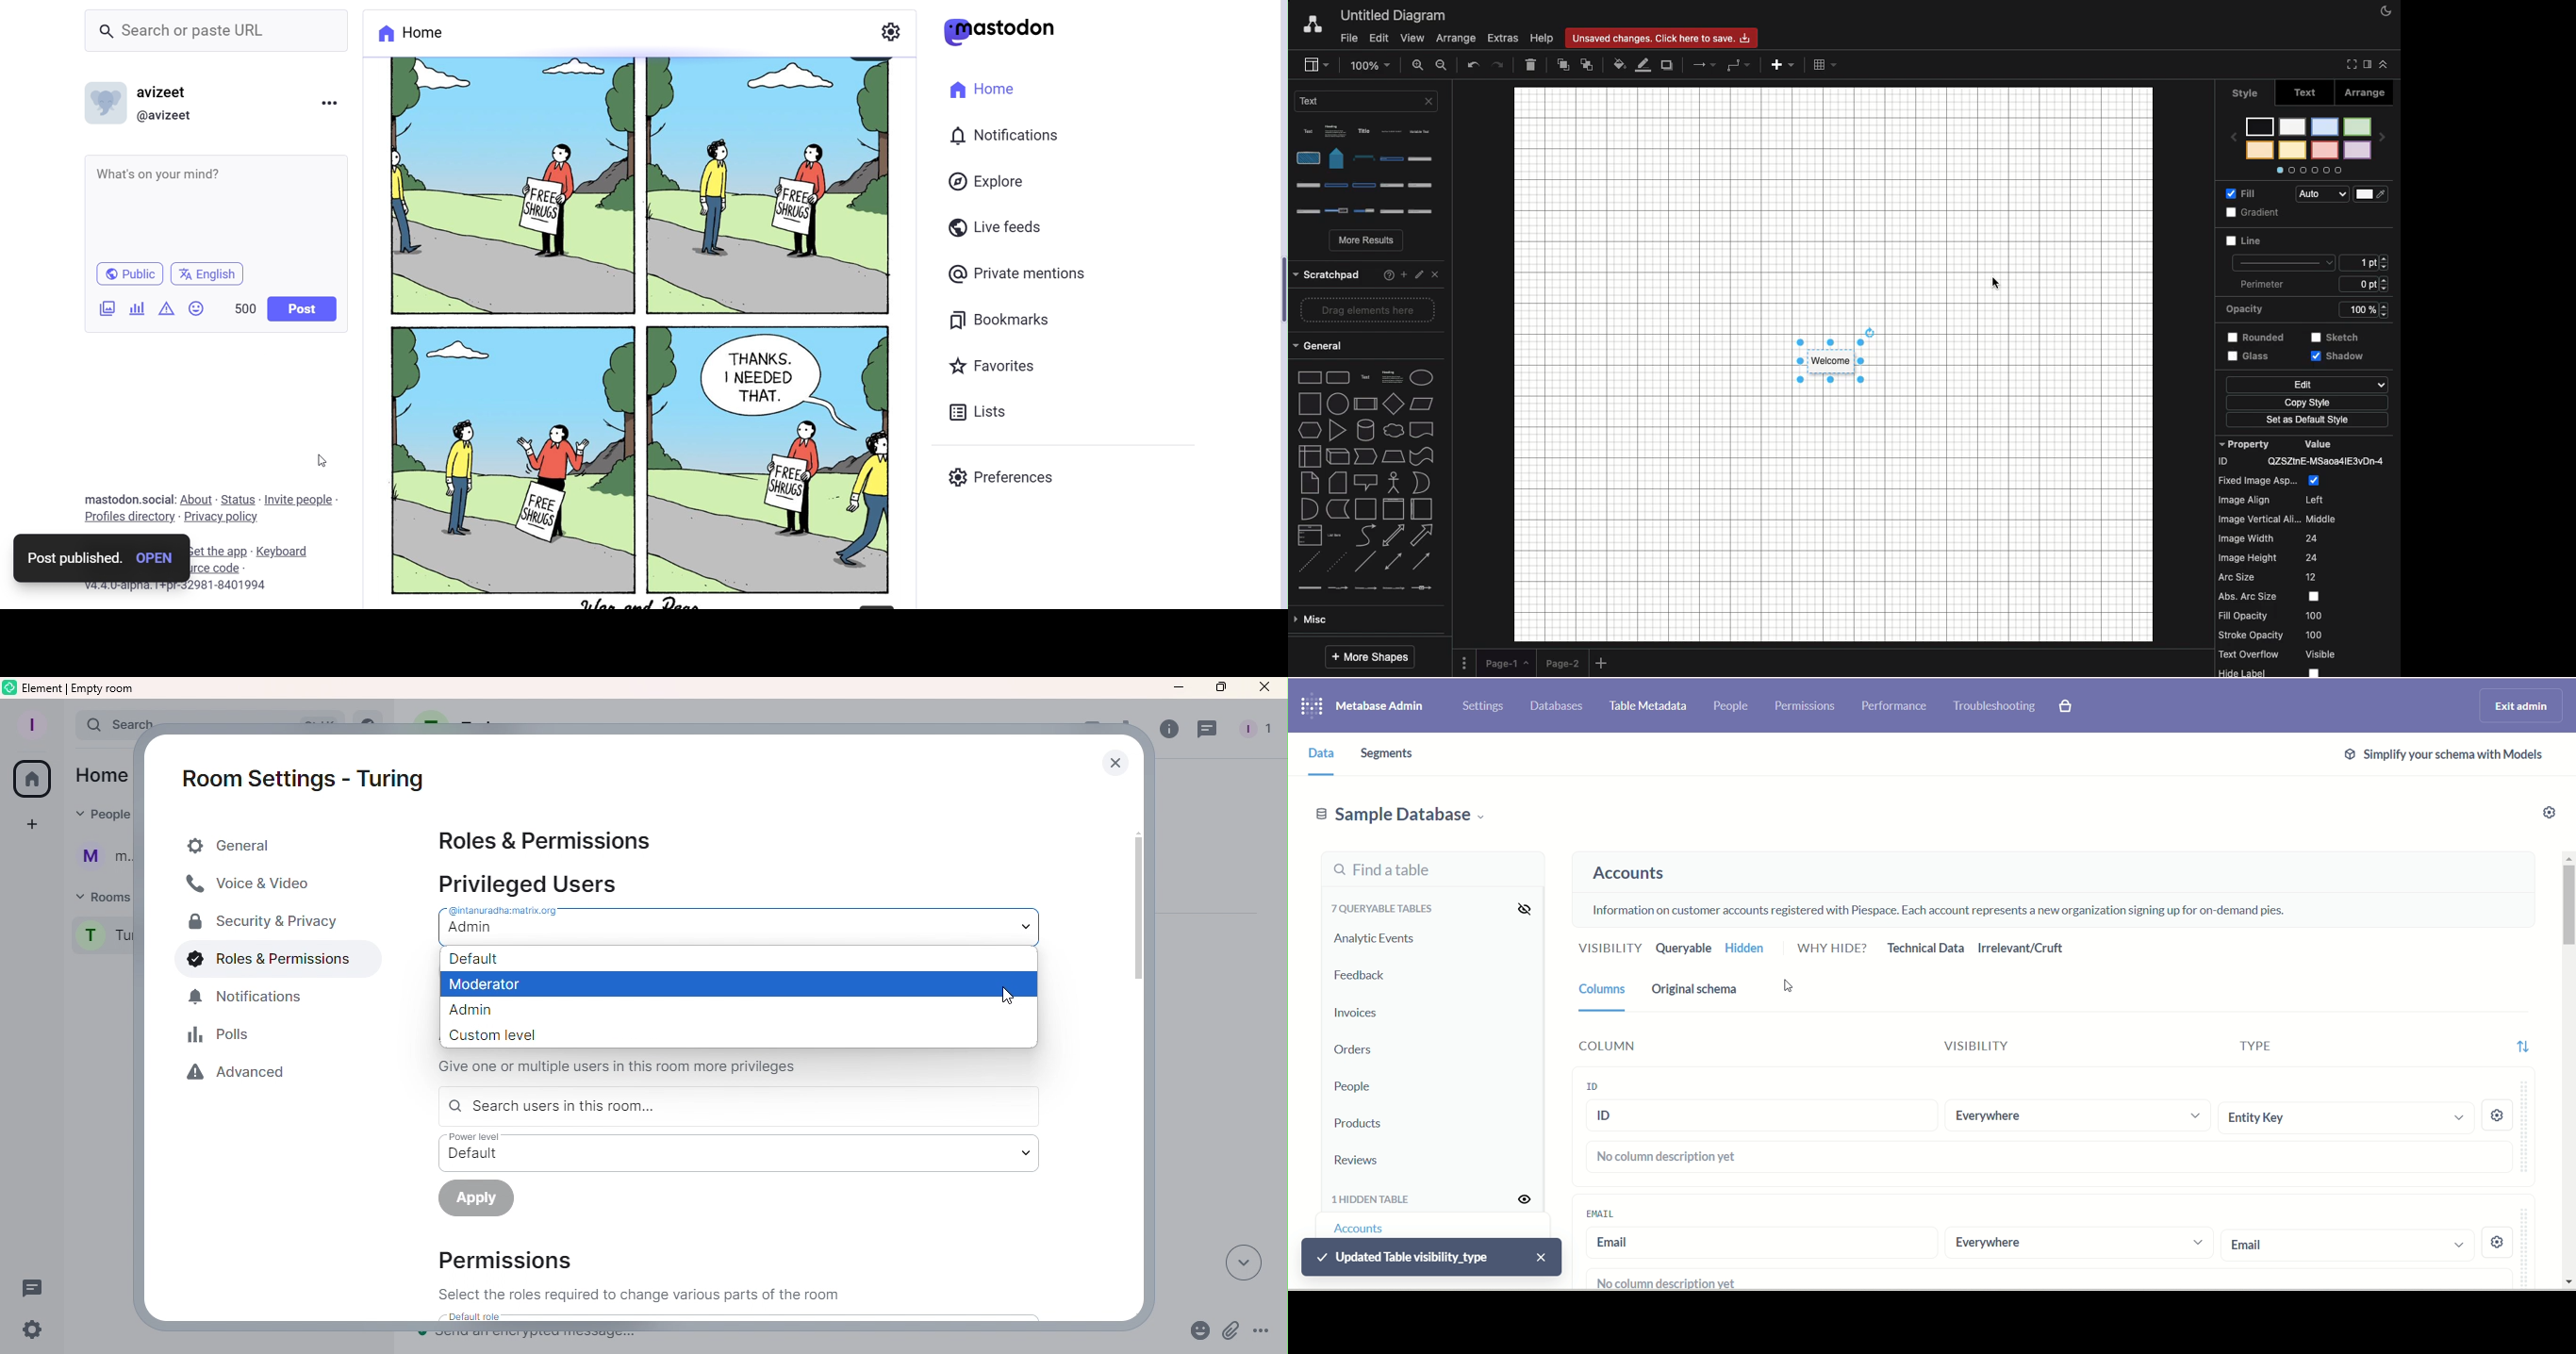 The image size is (2576, 1372). What do you see at coordinates (1527, 1203) in the screenshot?
I see `visibility` at bounding box center [1527, 1203].